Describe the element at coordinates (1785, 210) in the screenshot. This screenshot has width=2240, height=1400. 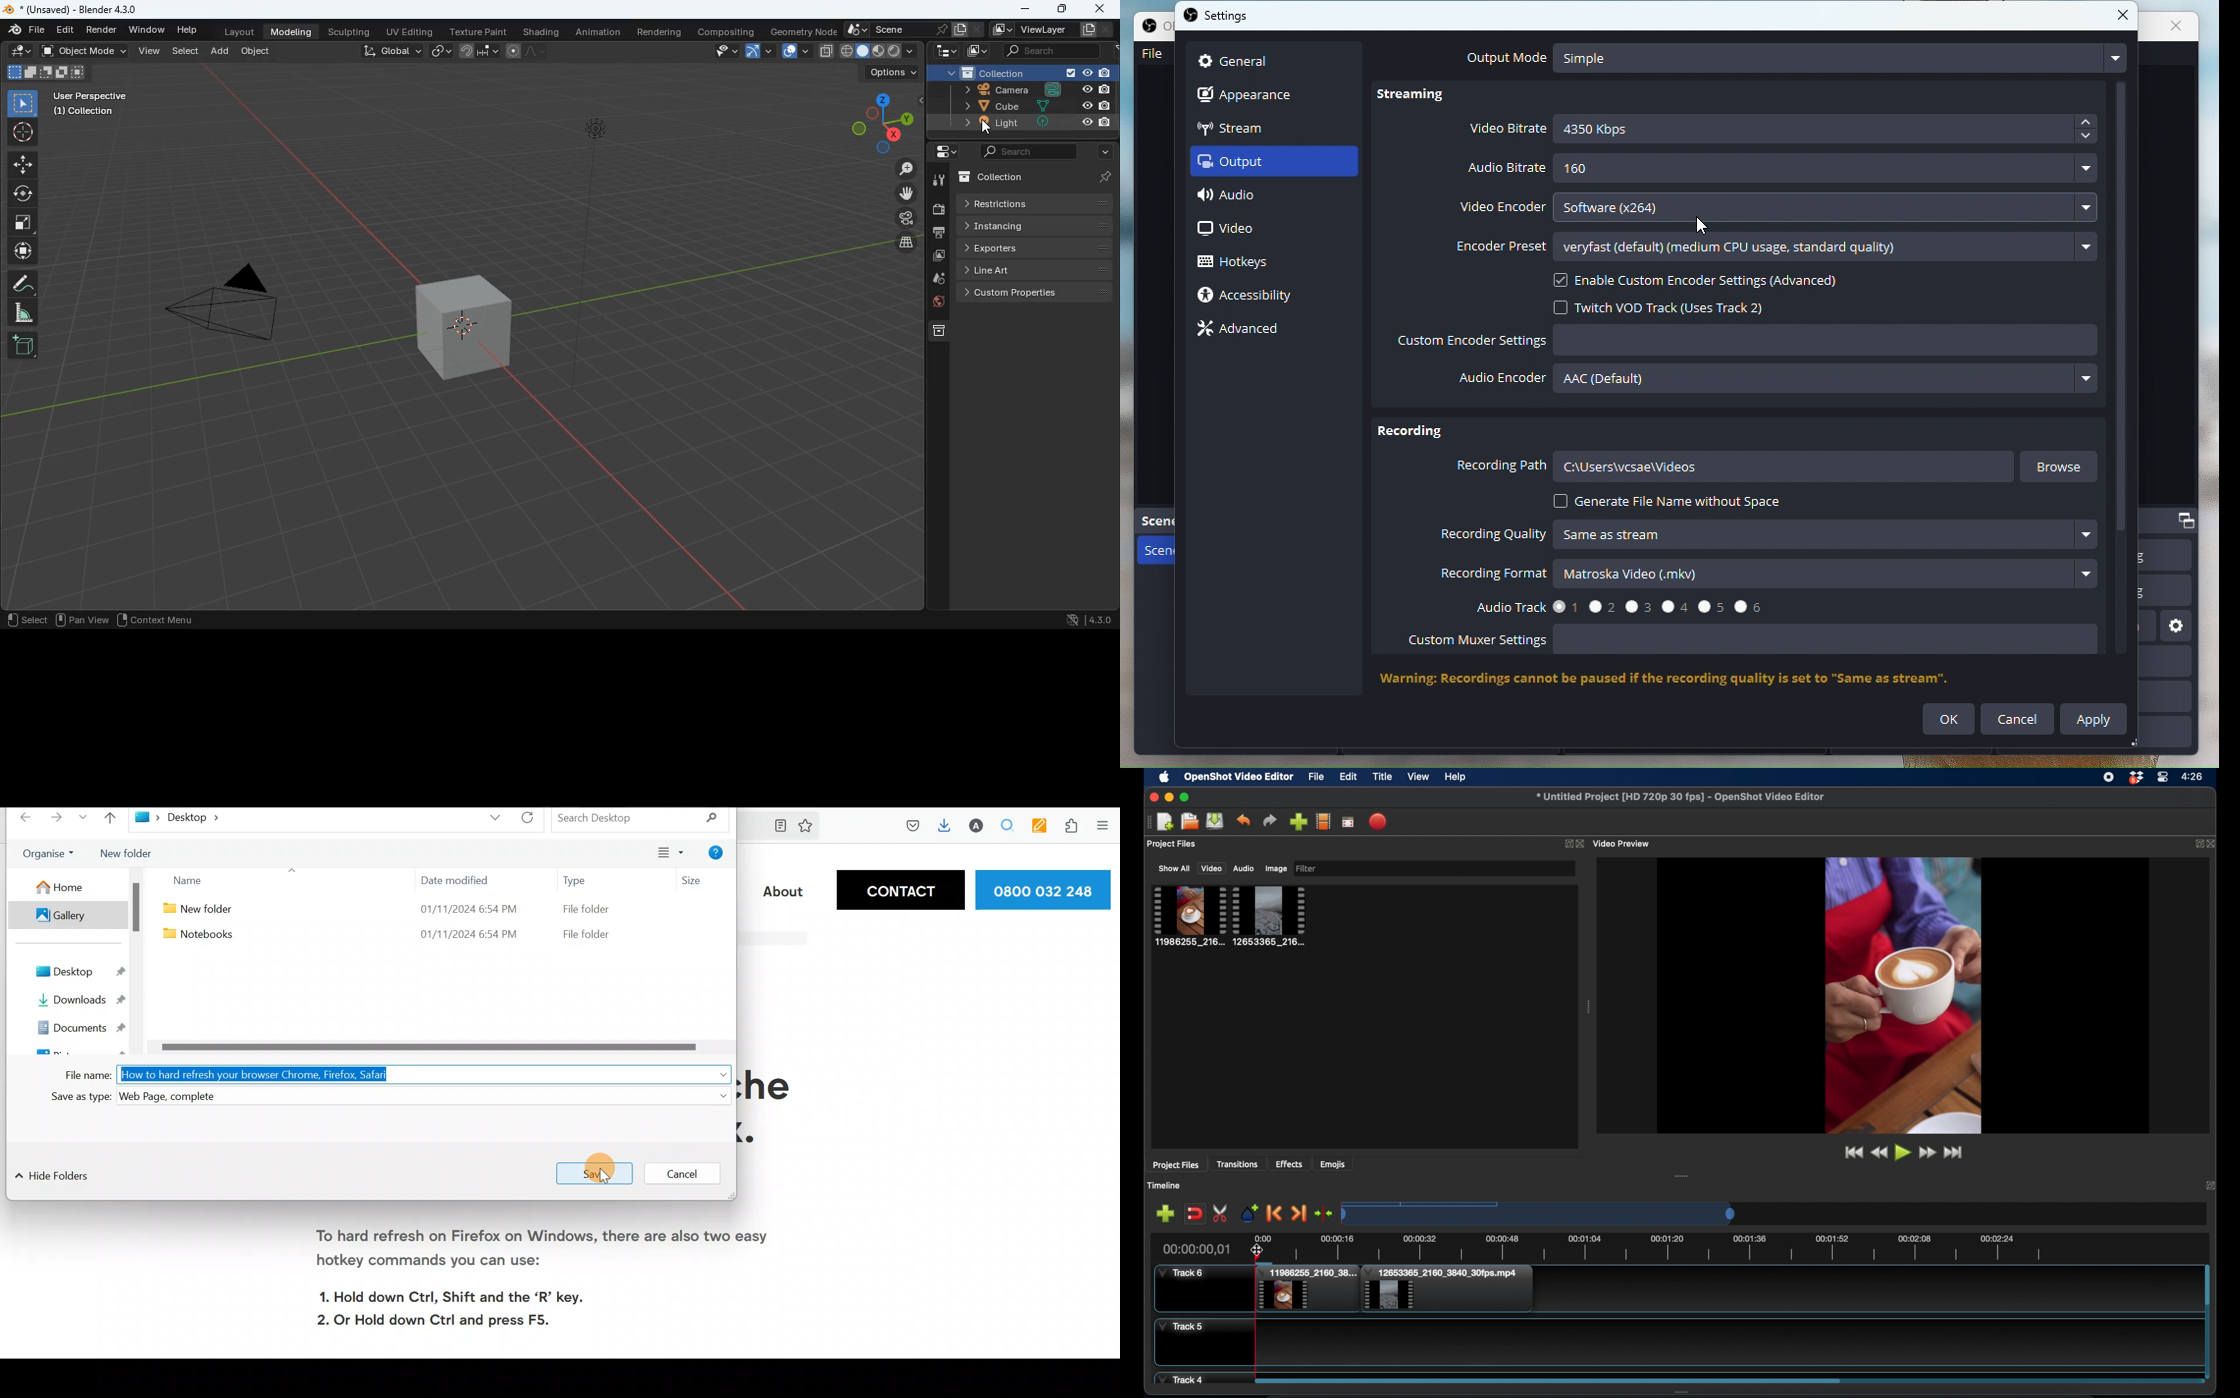
I see `Video Encoder` at that location.